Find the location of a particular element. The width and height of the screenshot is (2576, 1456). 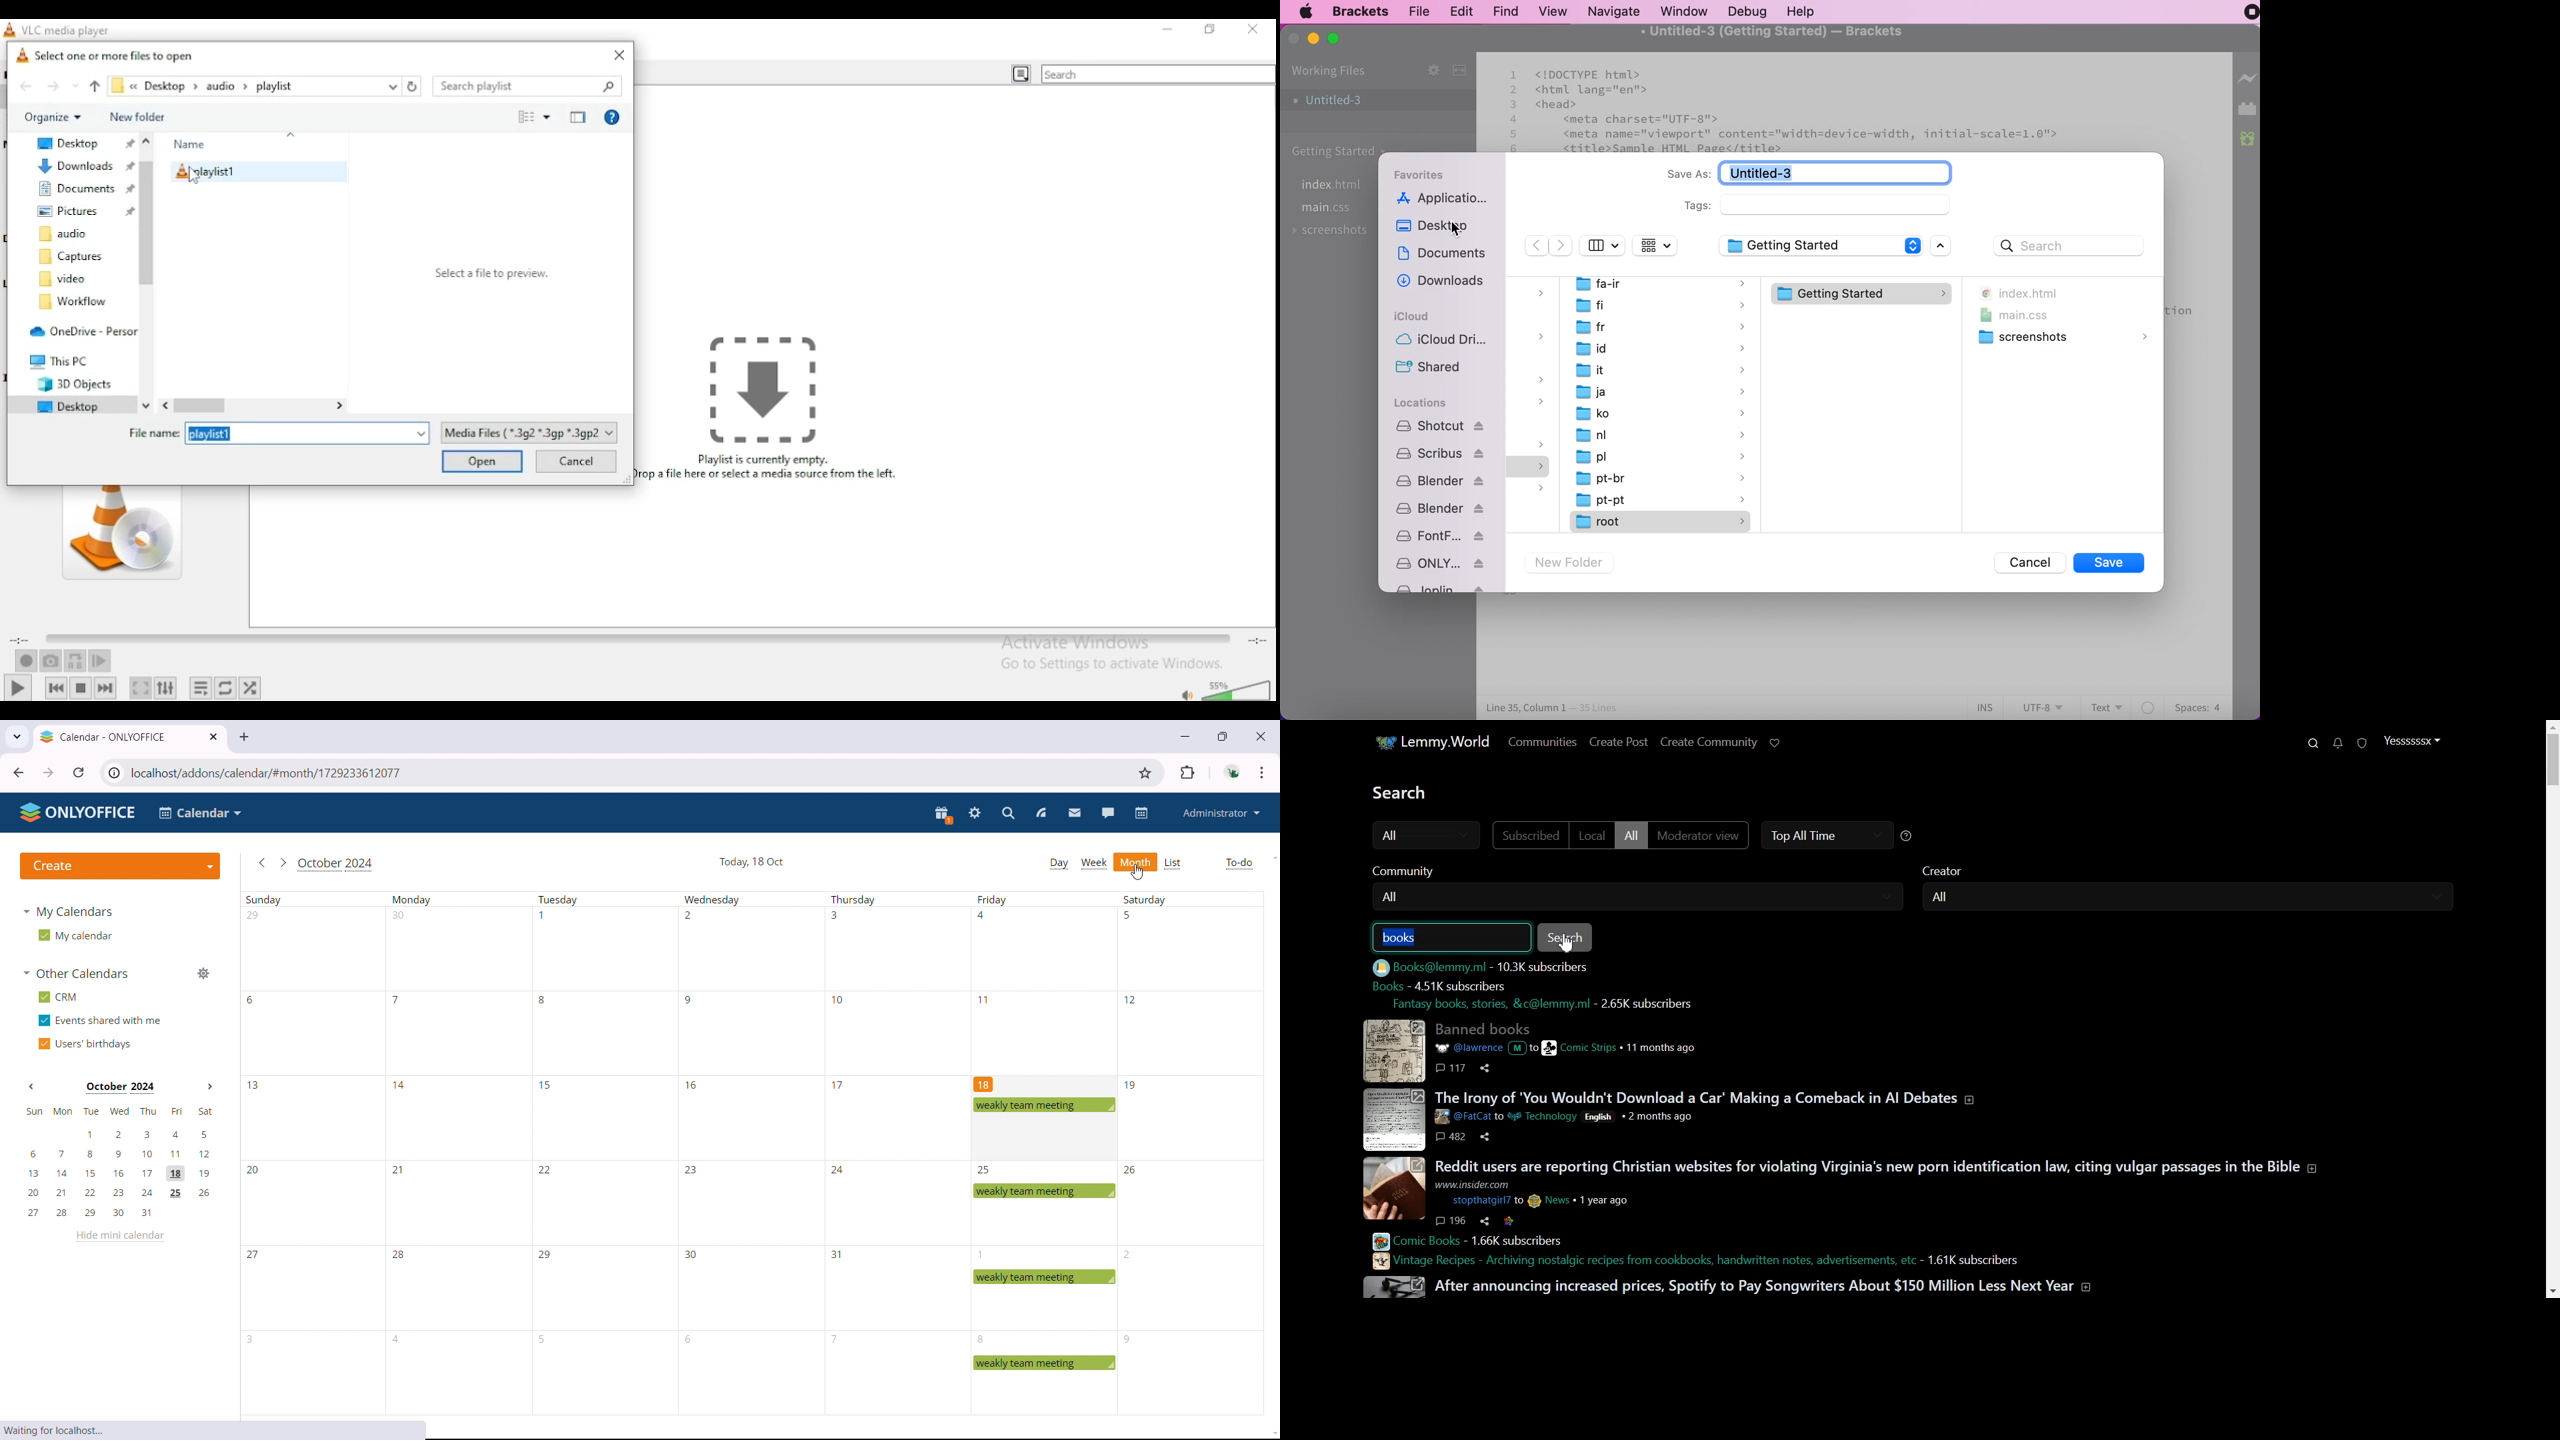

icloud is located at coordinates (1414, 316).